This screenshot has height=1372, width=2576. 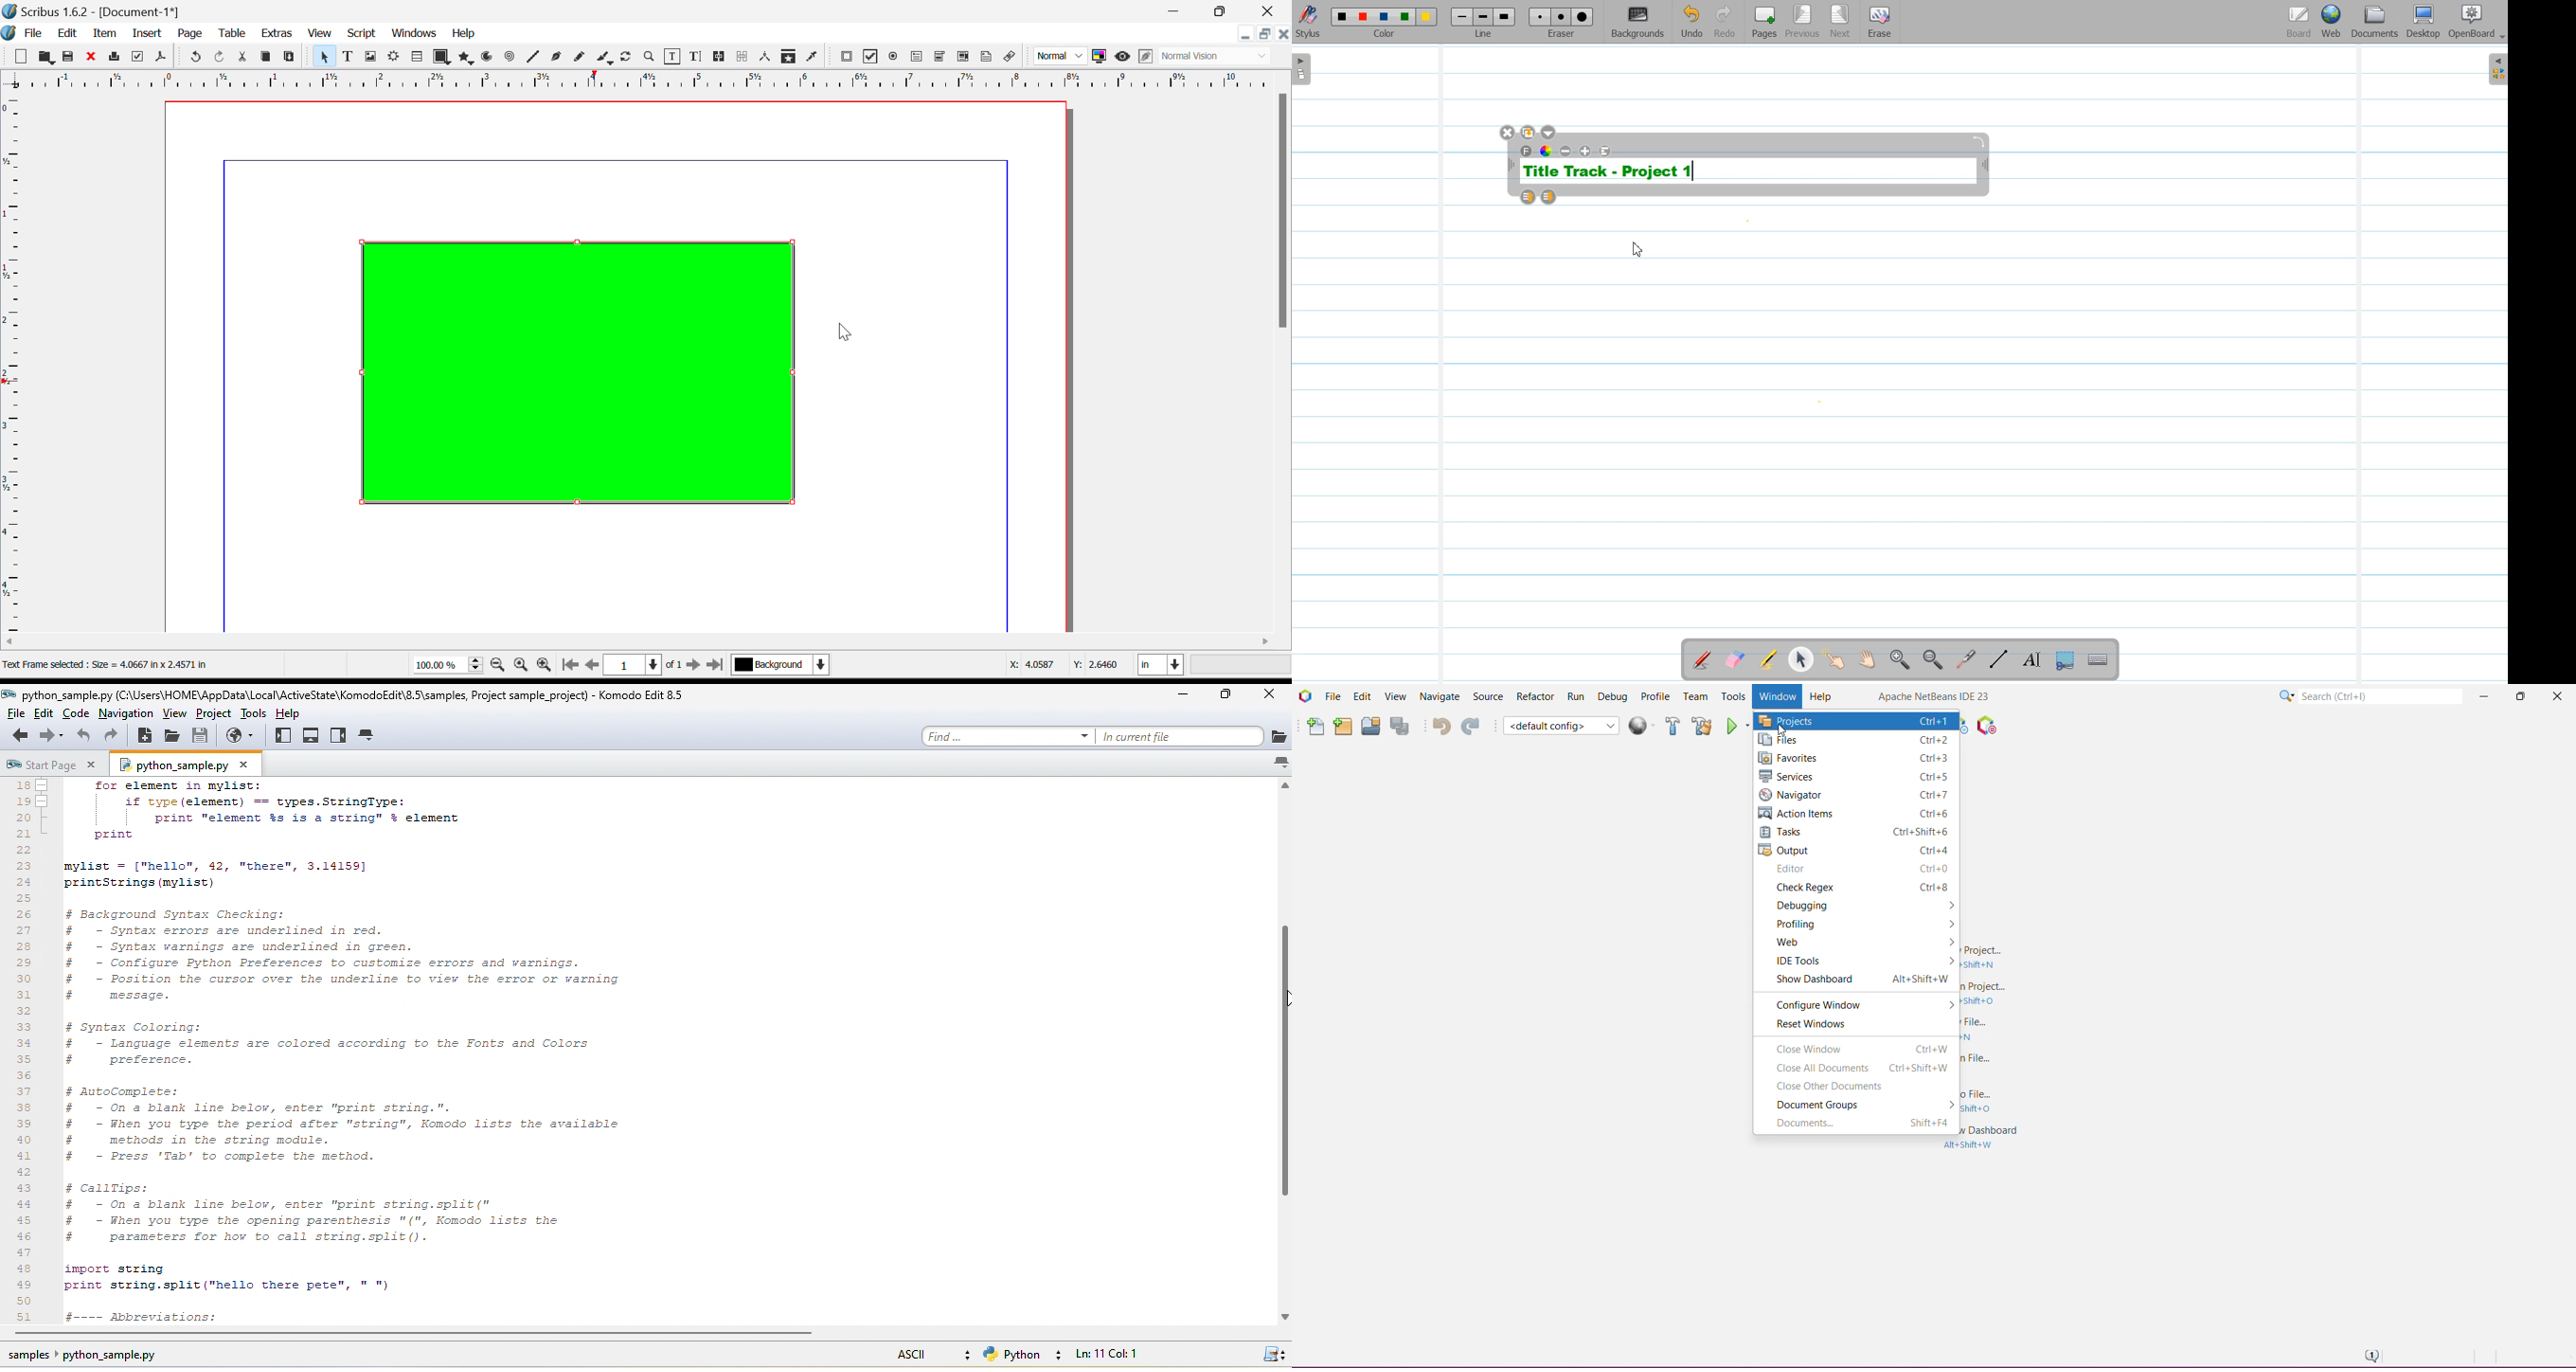 What do you see at coordinates (2099, 661) in the screenshot?
I see `Display virtual Keyboard` at bounding box center [2099, 661].